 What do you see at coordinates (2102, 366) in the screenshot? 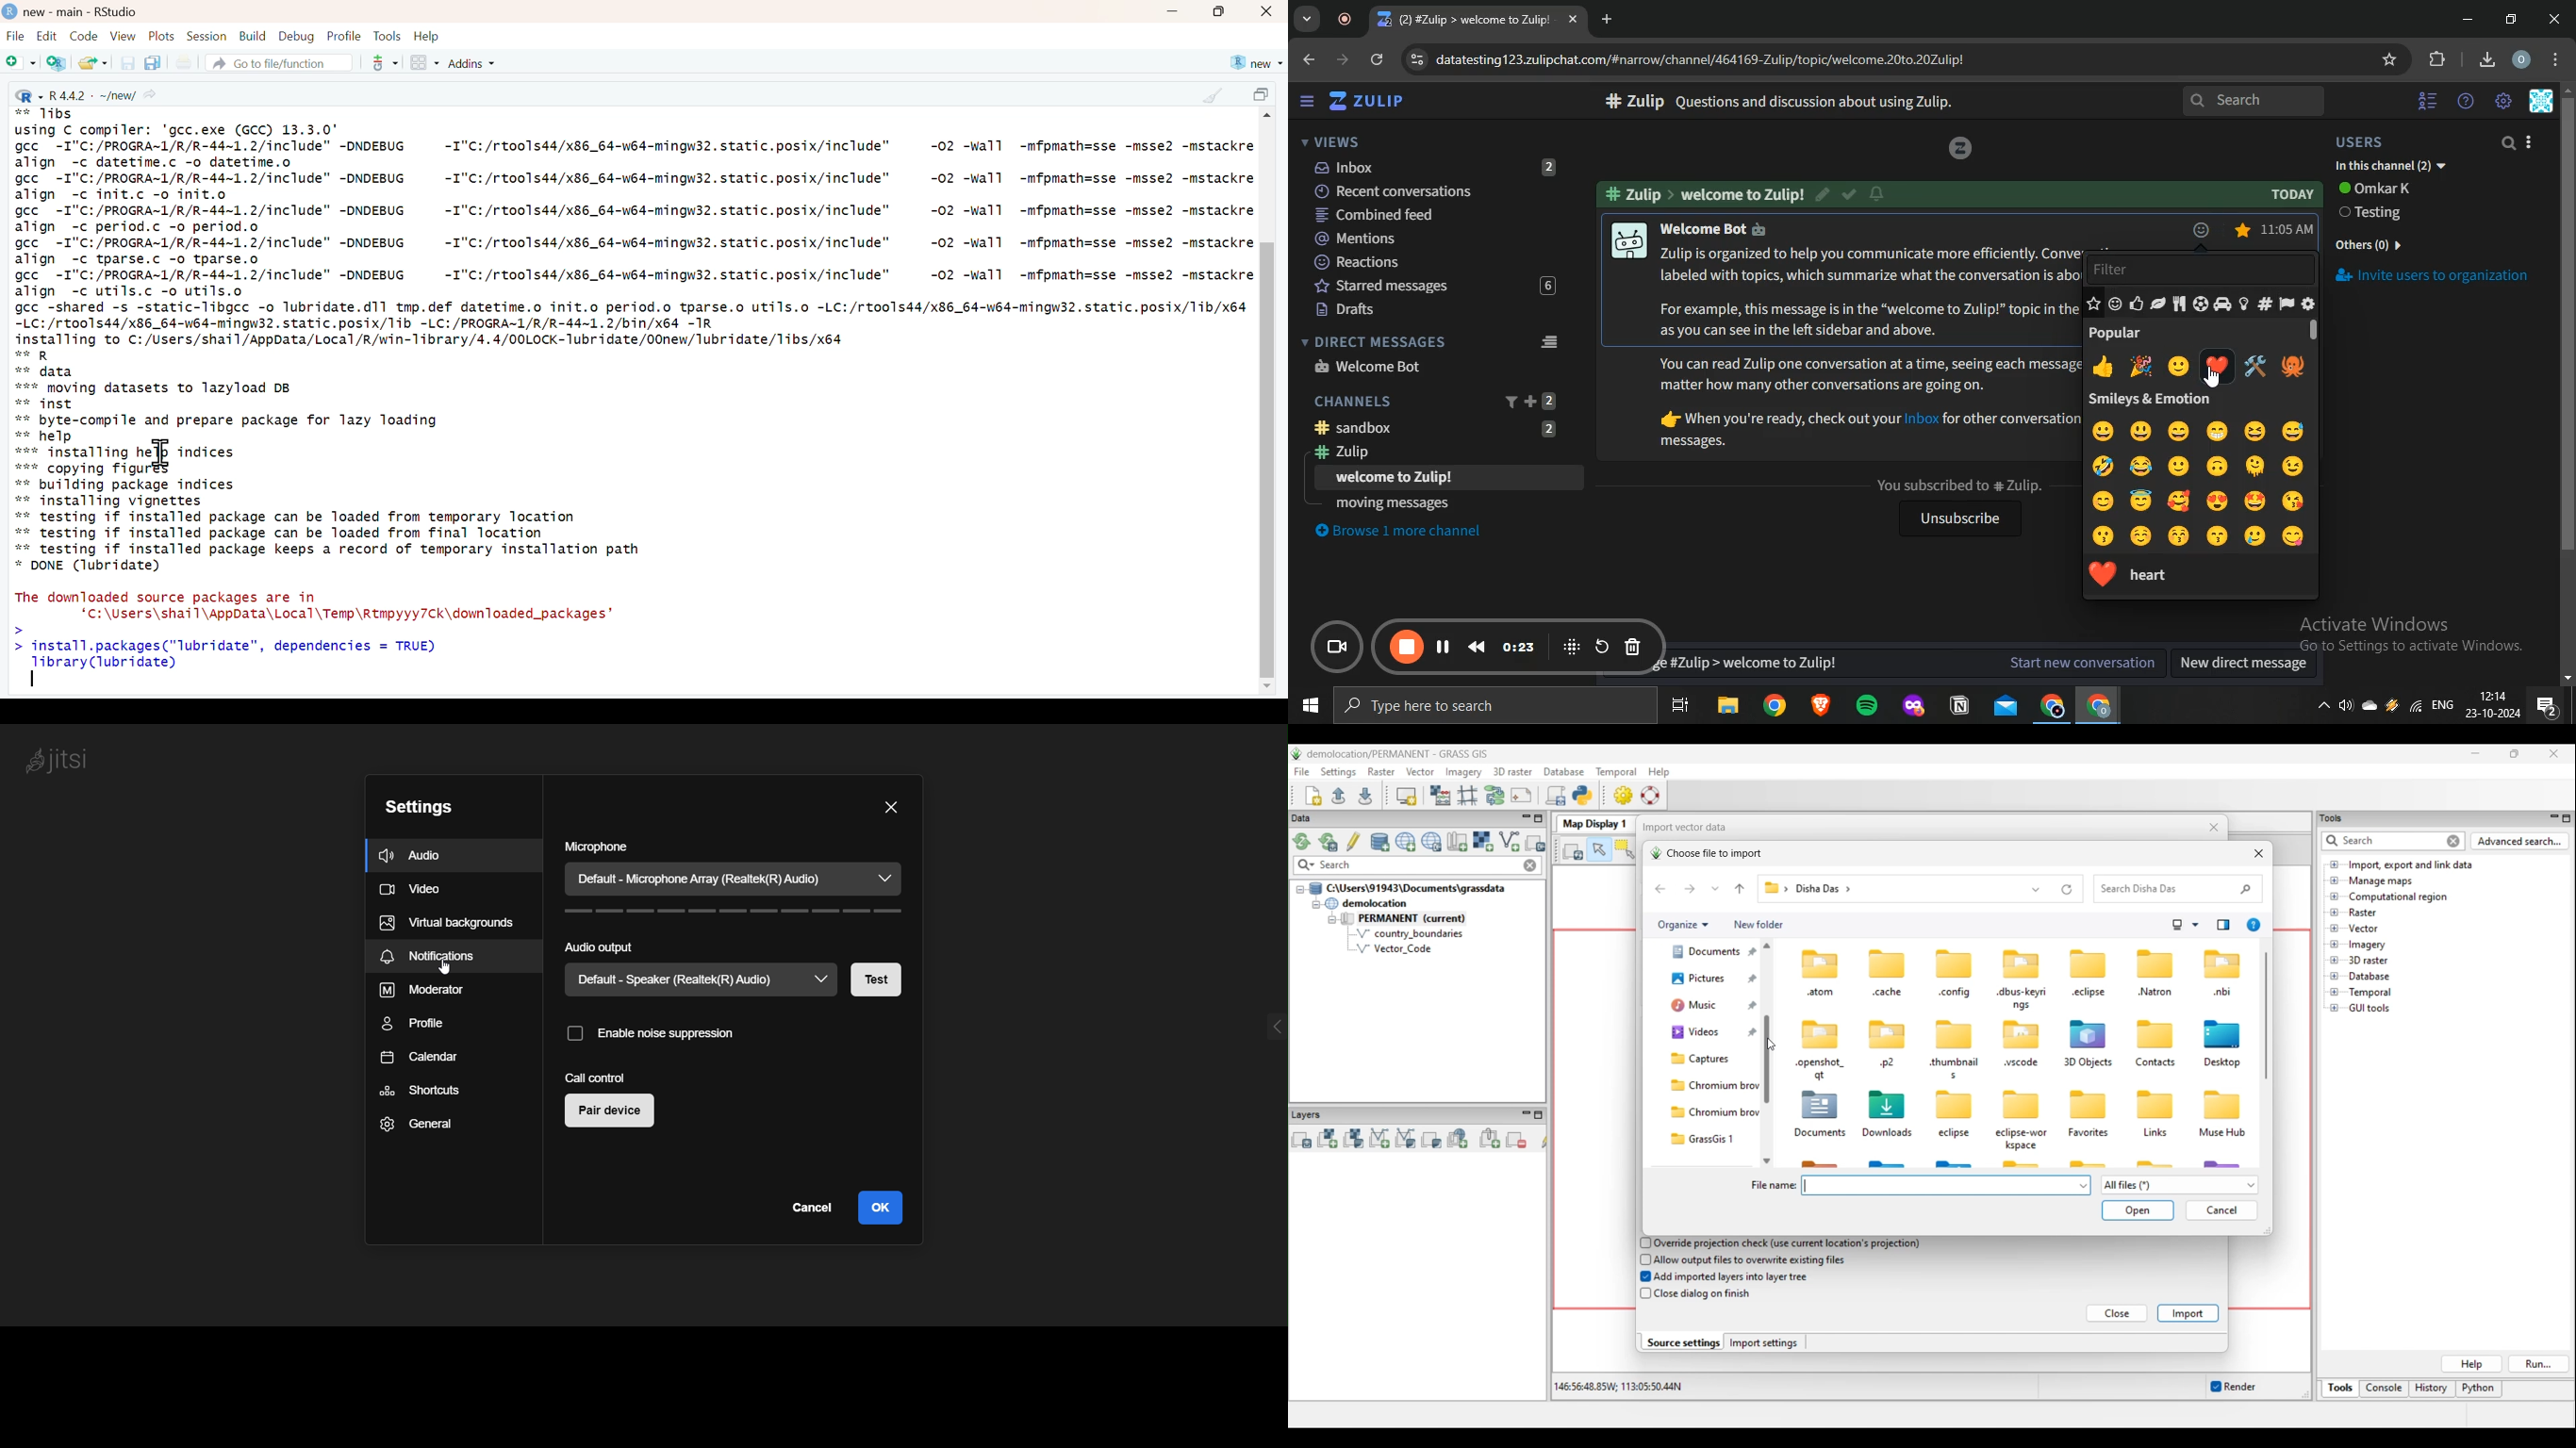
I see `+1` at bounding box center [2102, 366].